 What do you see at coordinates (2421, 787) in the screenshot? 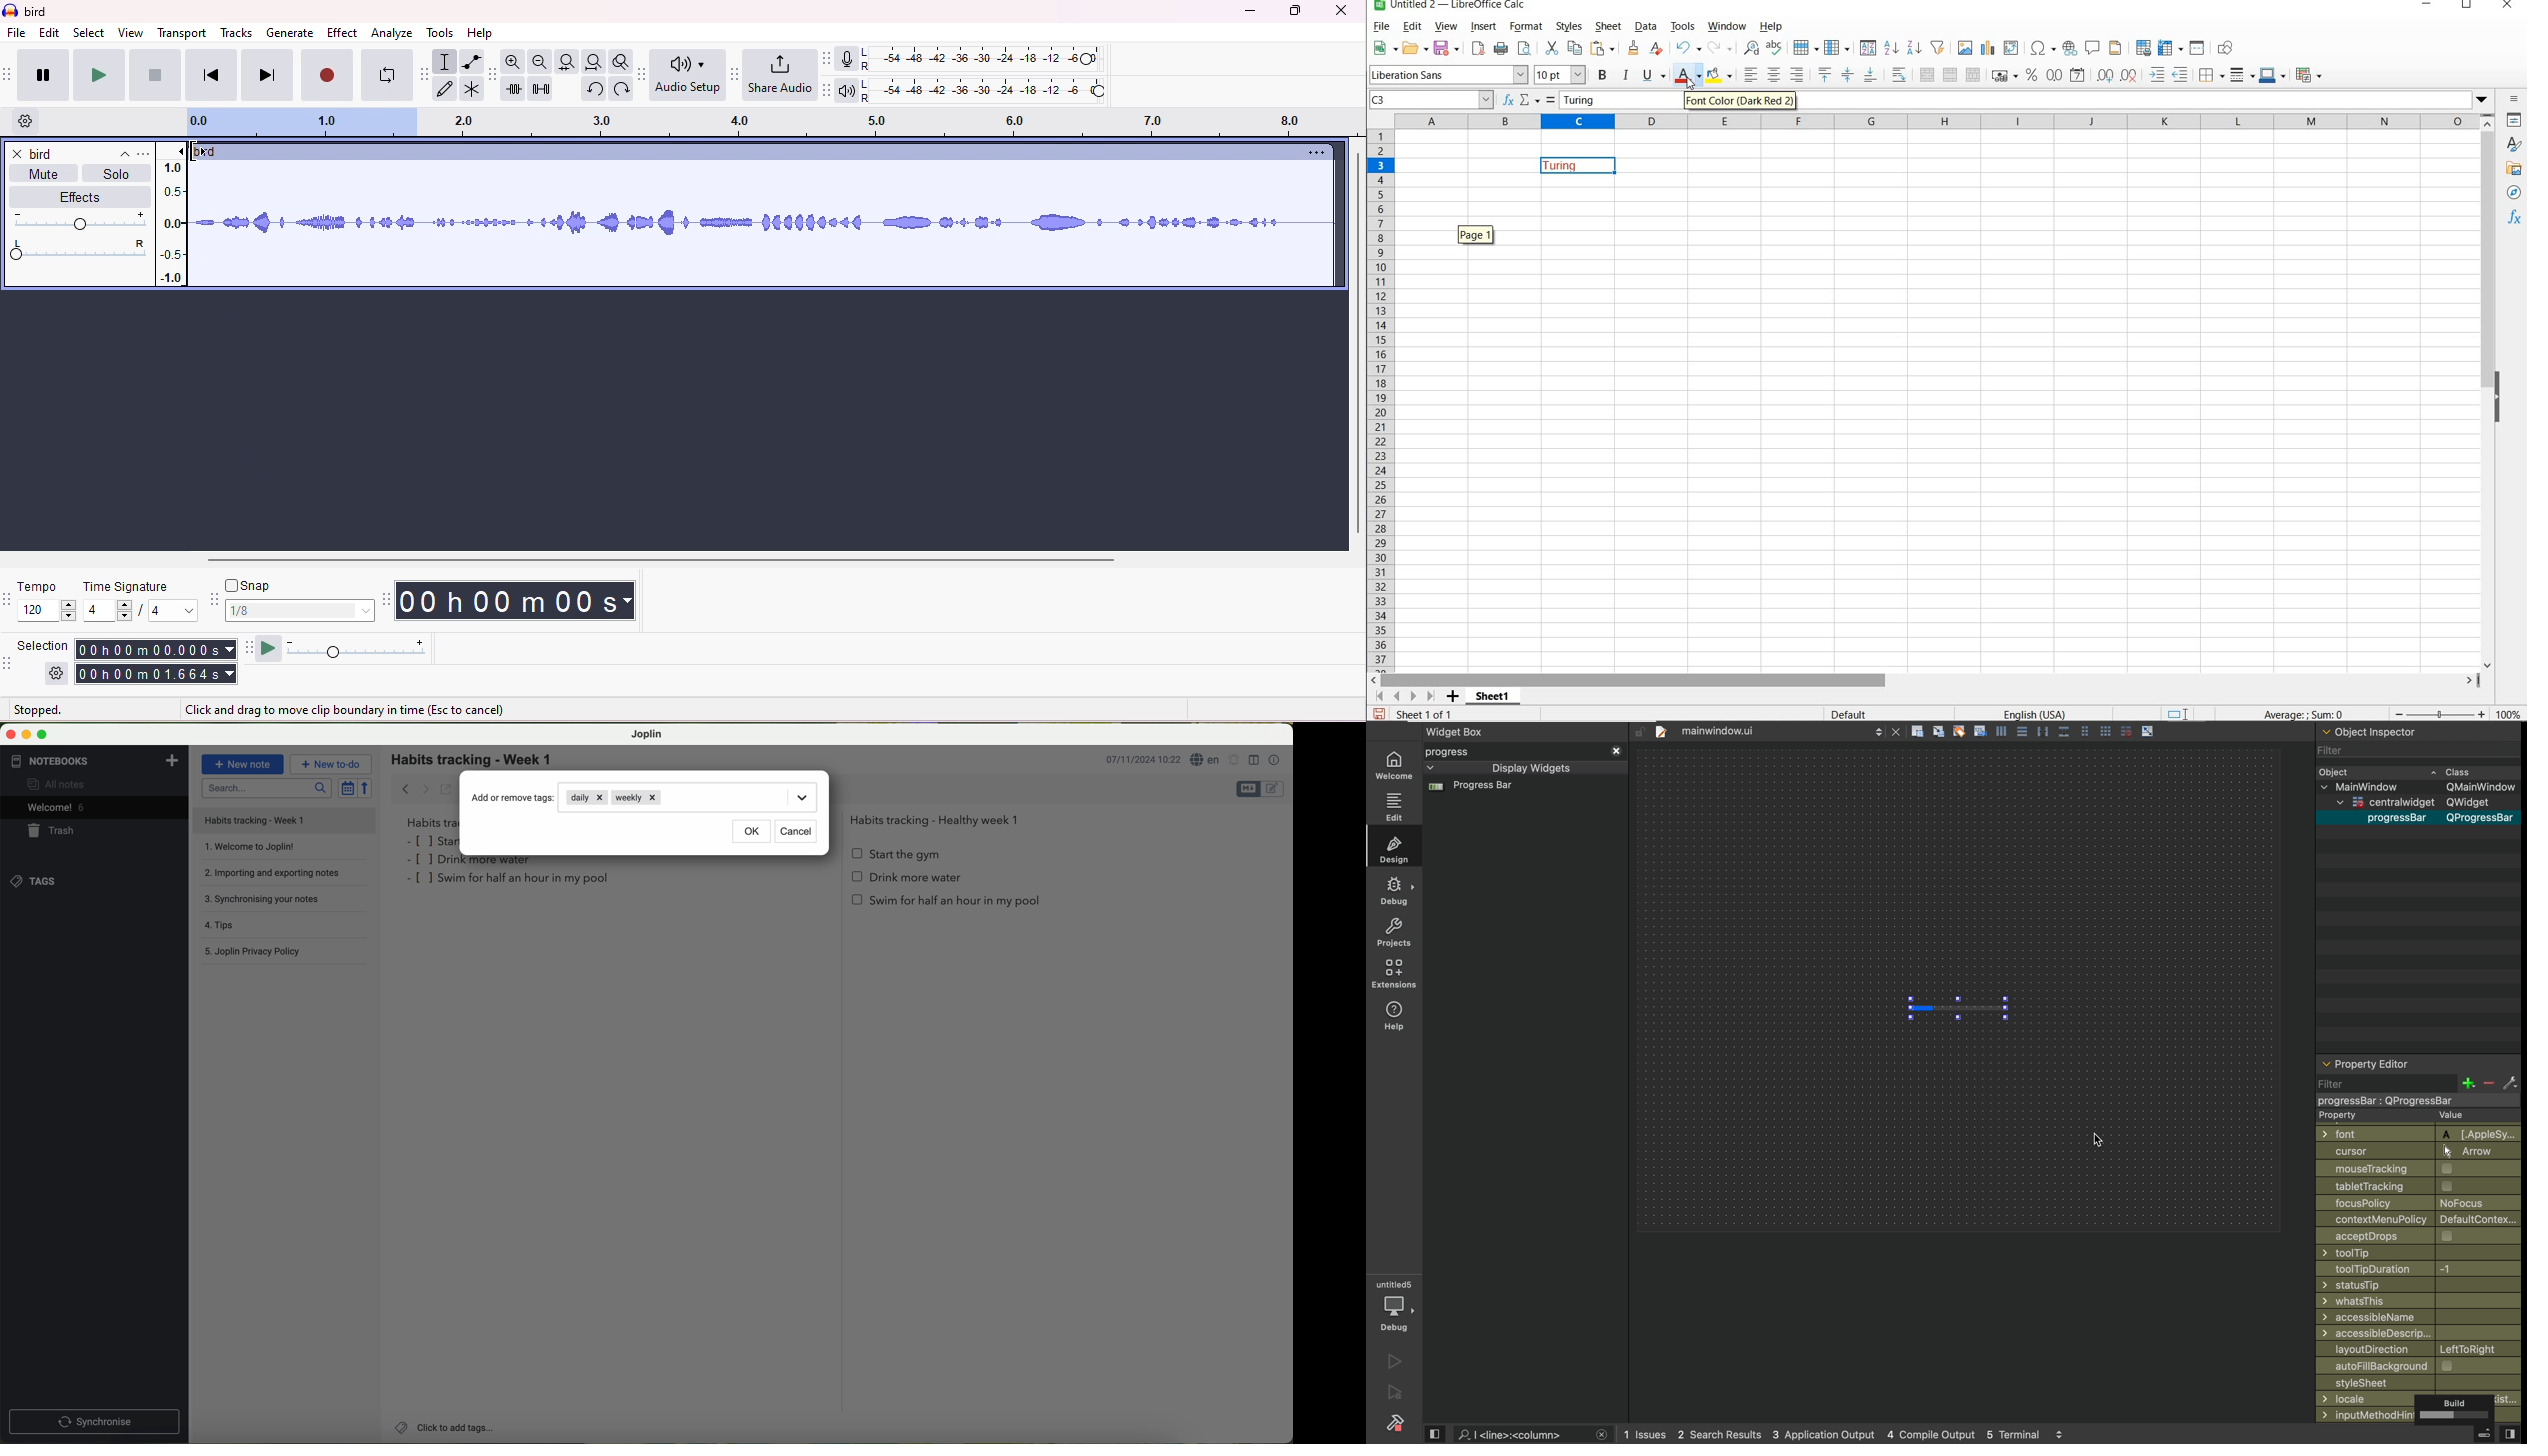
I see `mainwindow` at bounding box center [2421, 787].